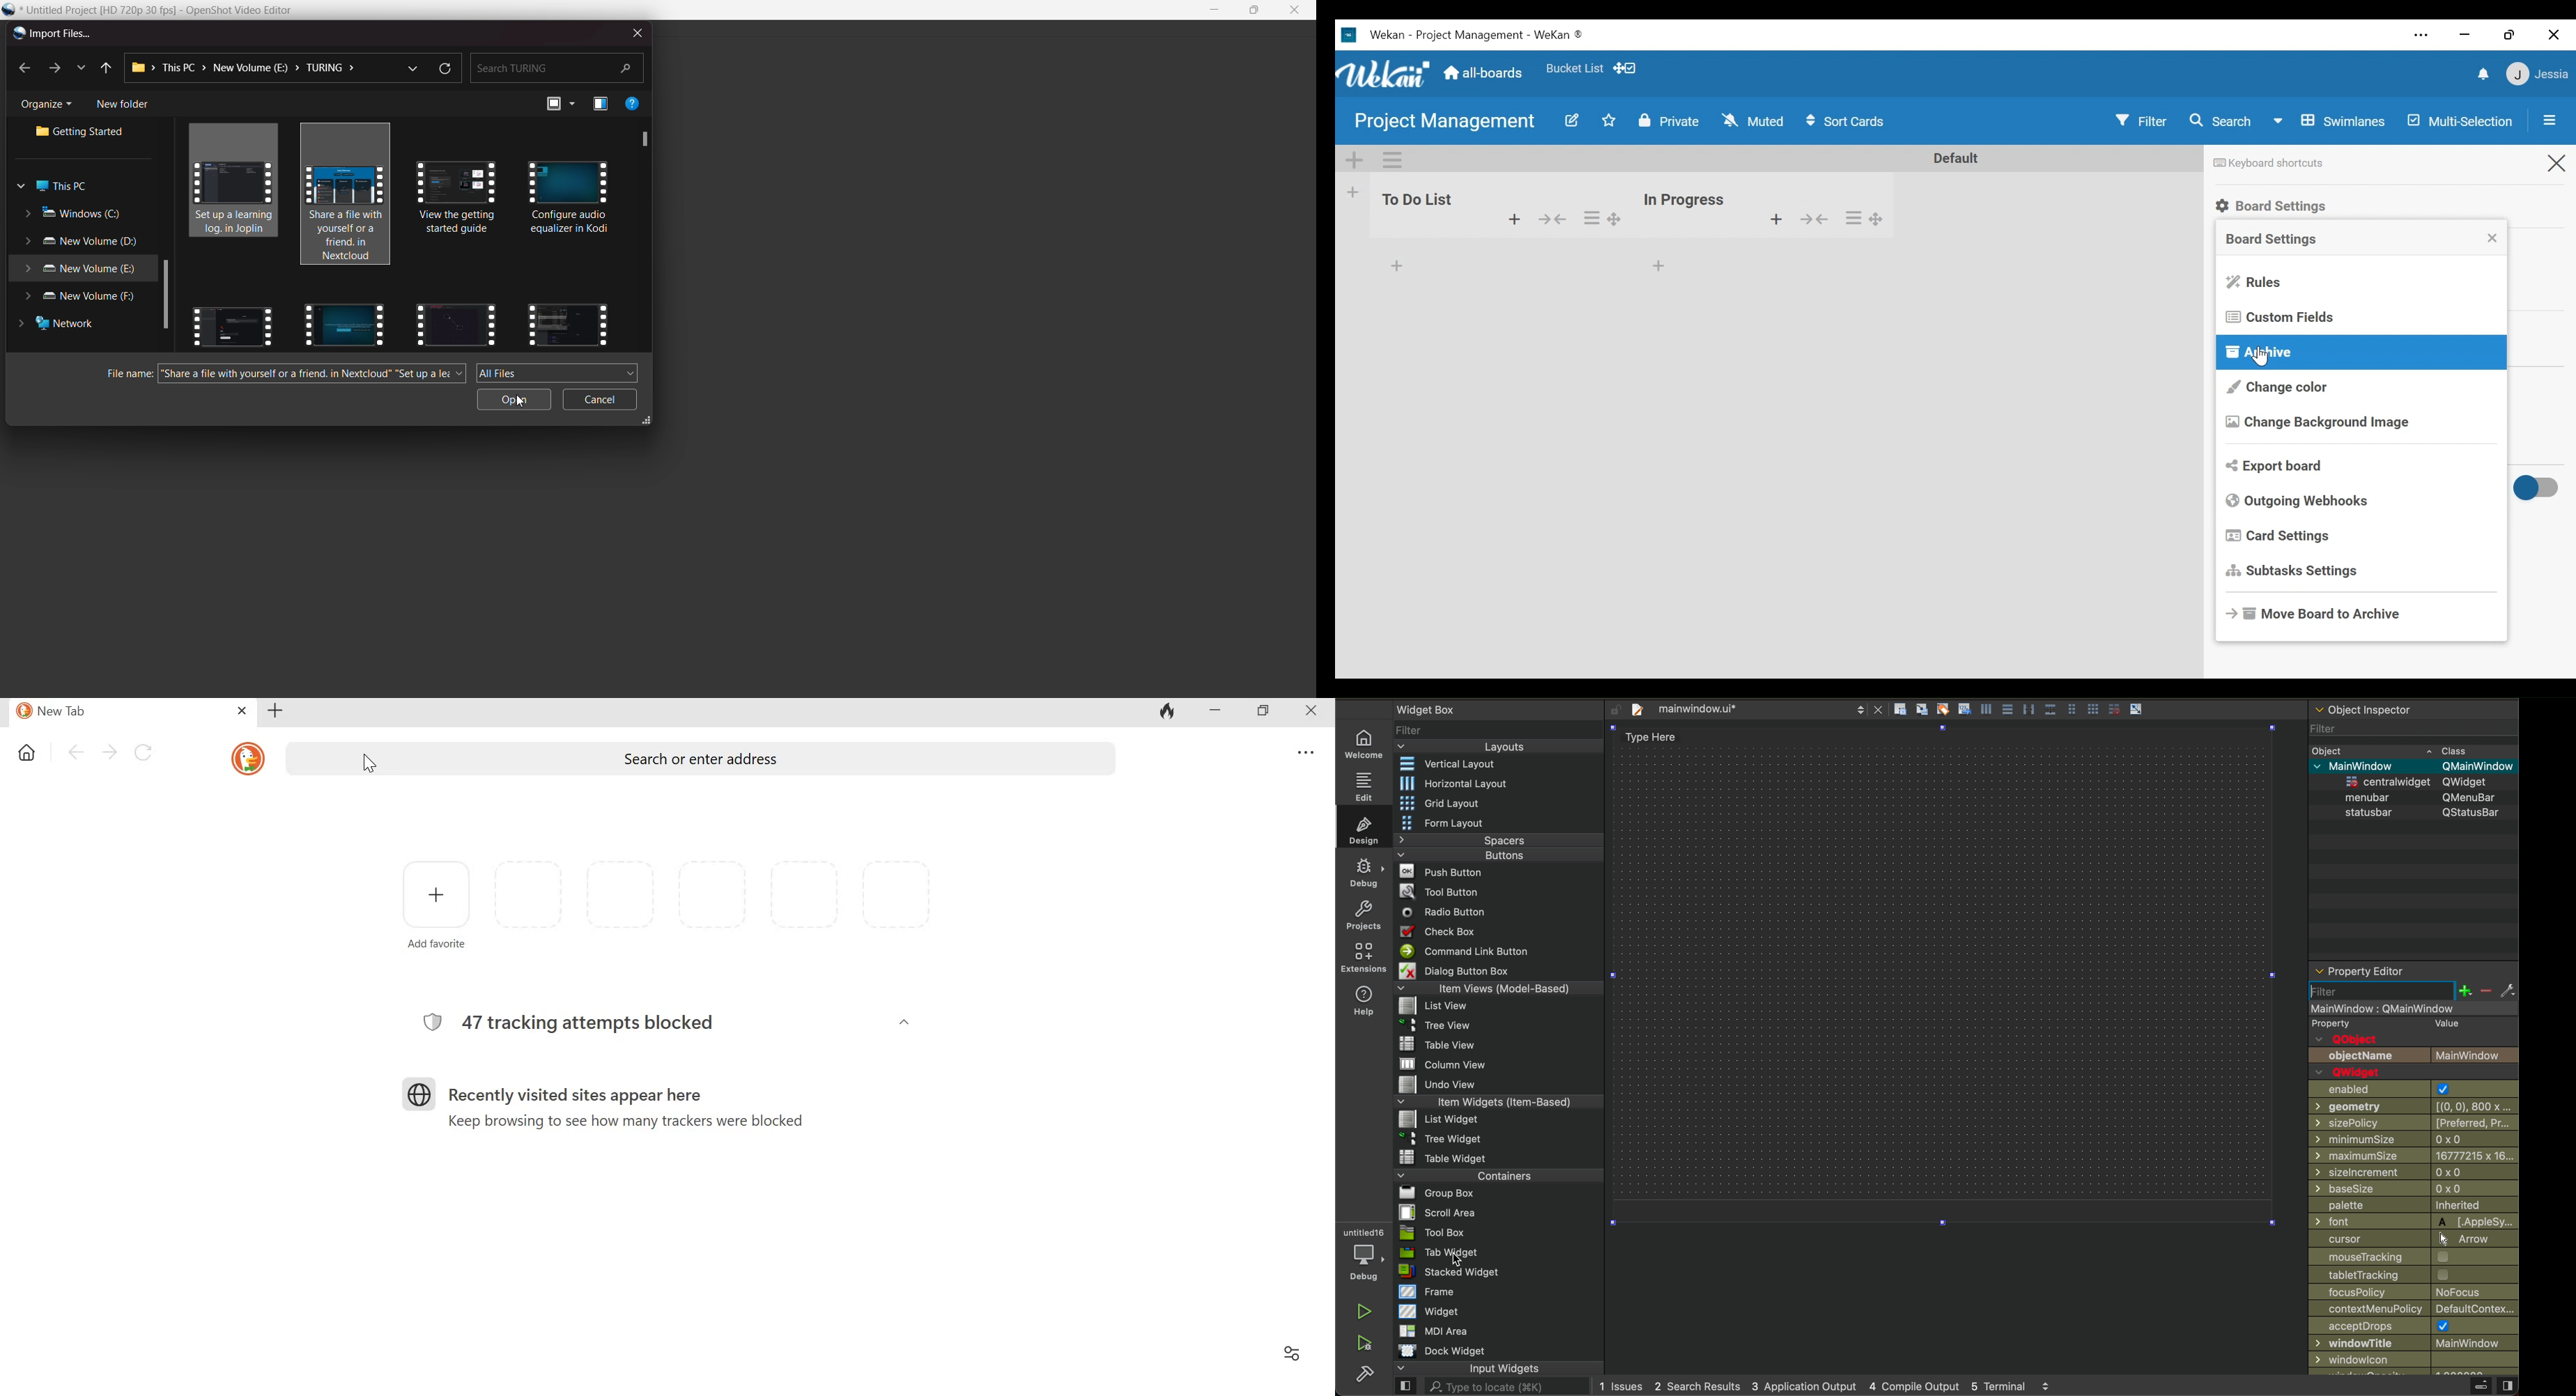  I want to click on design area, so click(1943, 974).